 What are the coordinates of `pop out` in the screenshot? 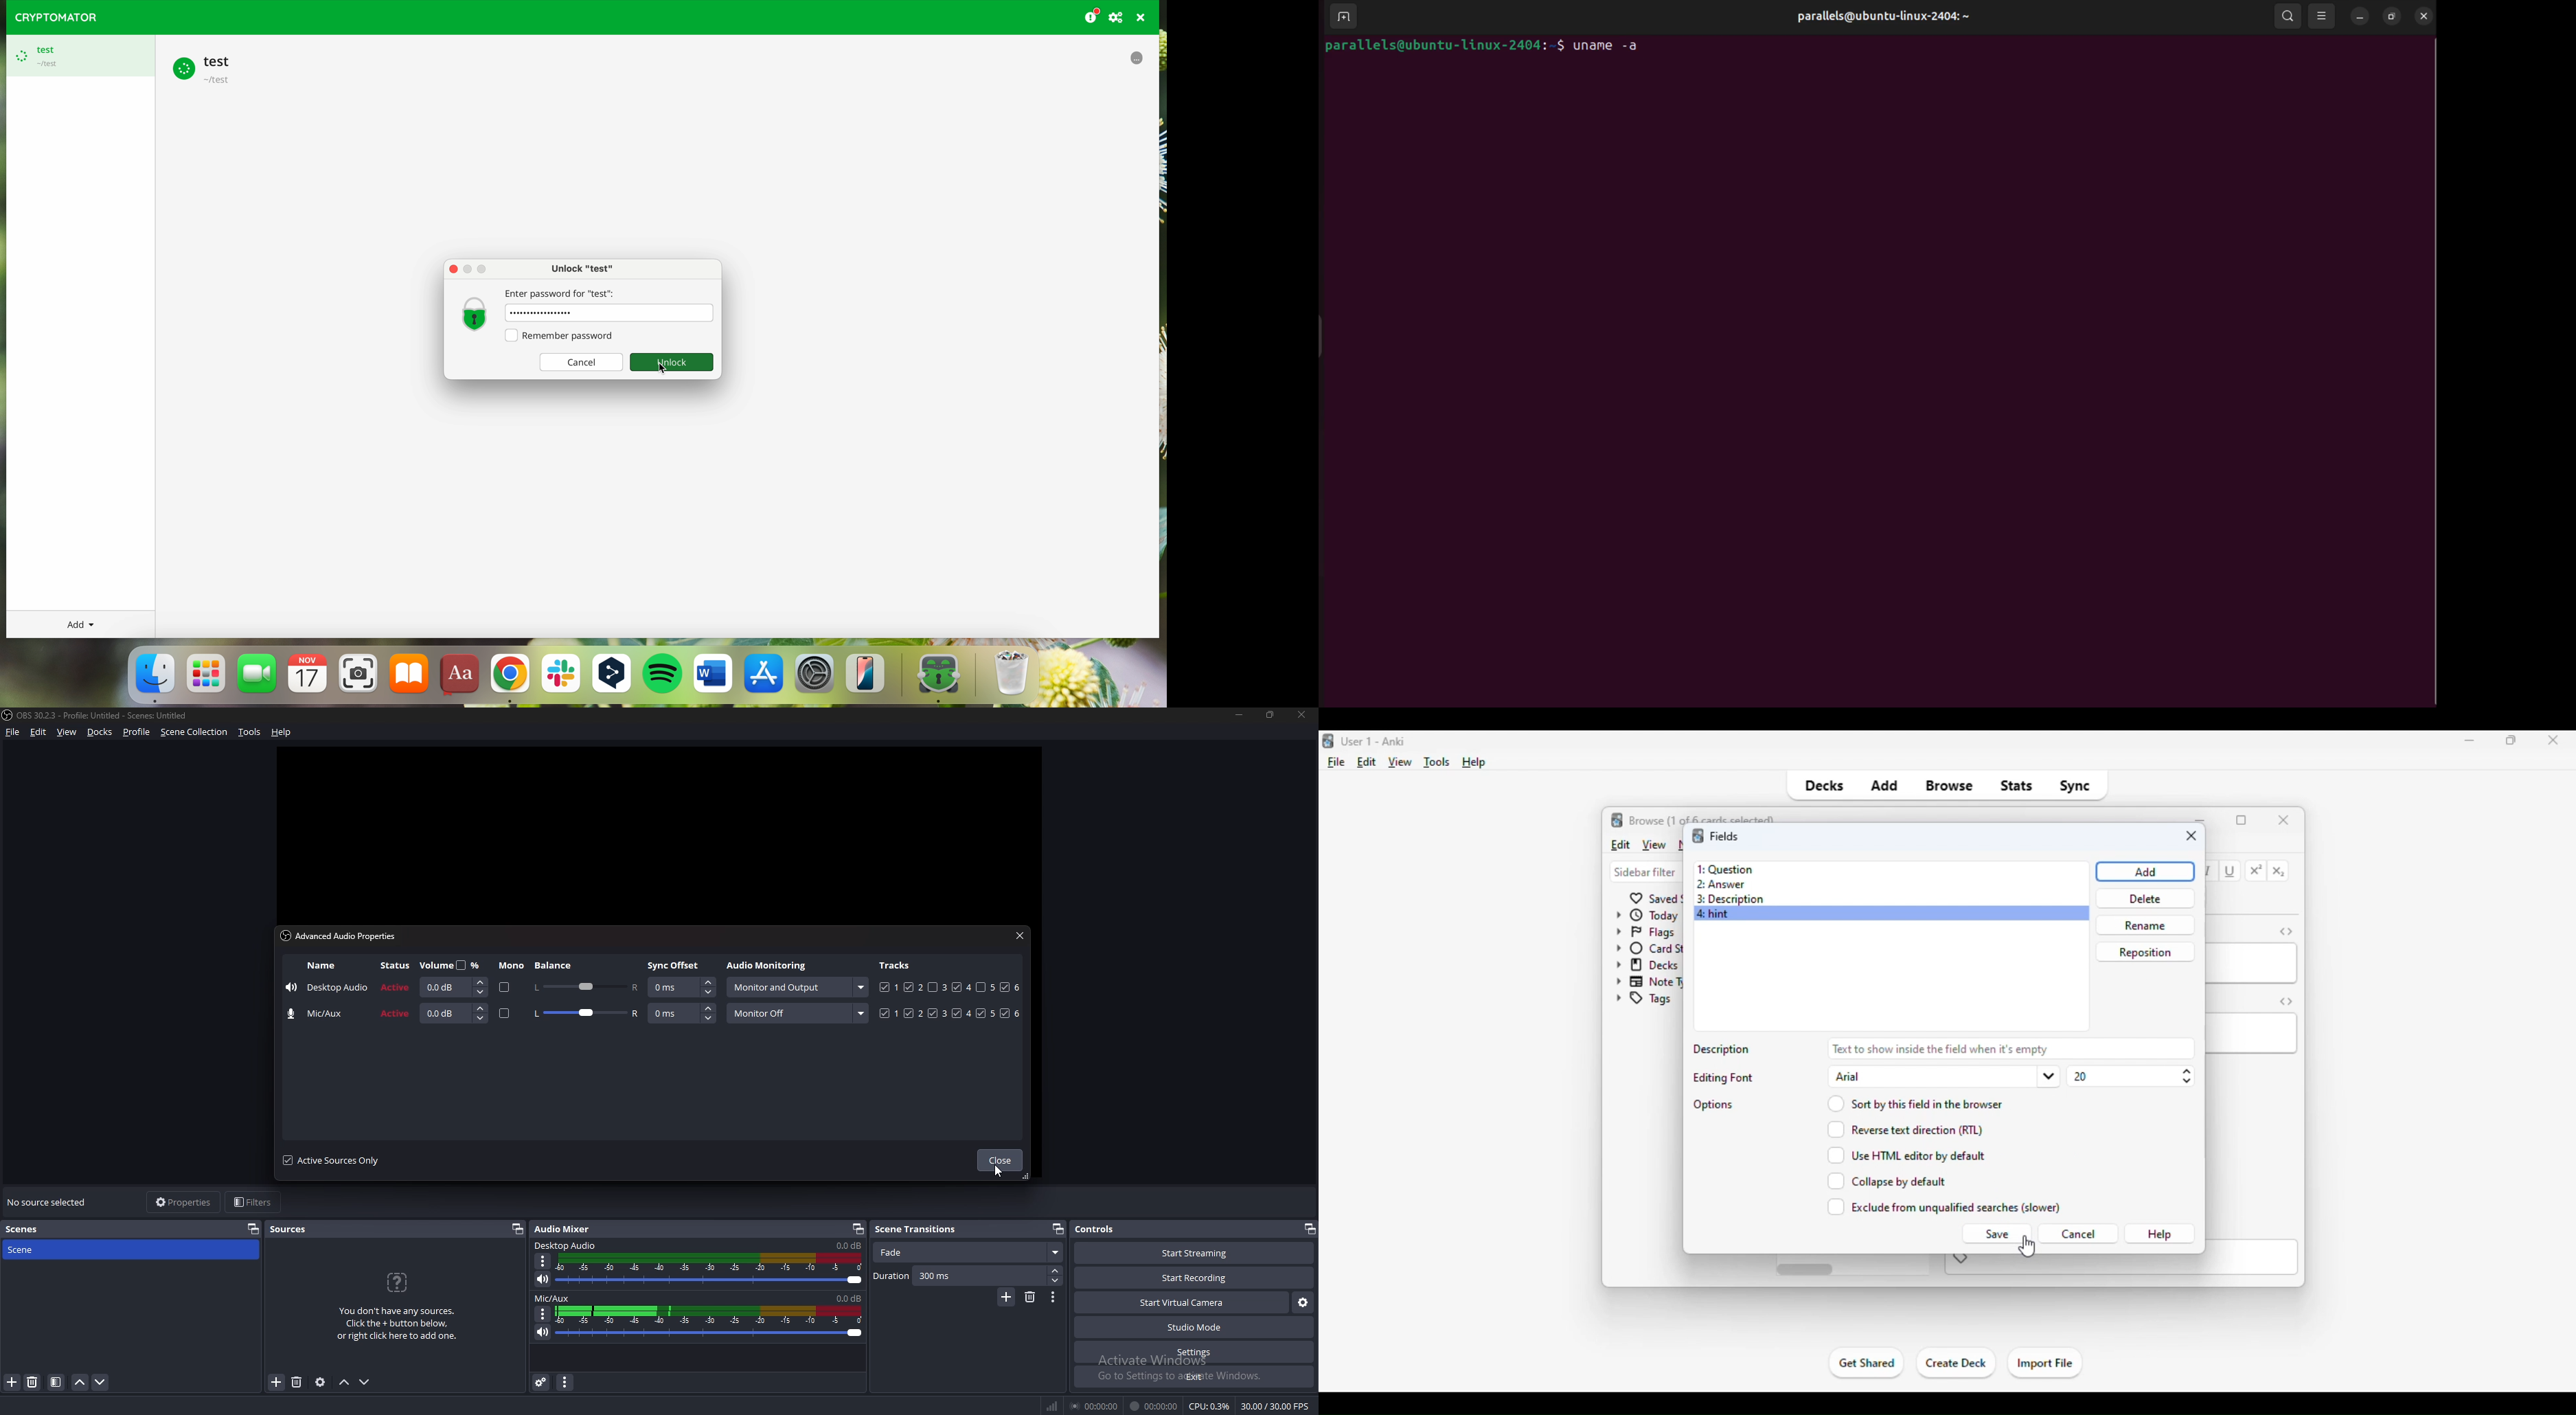 It's located at (1057, 1229).